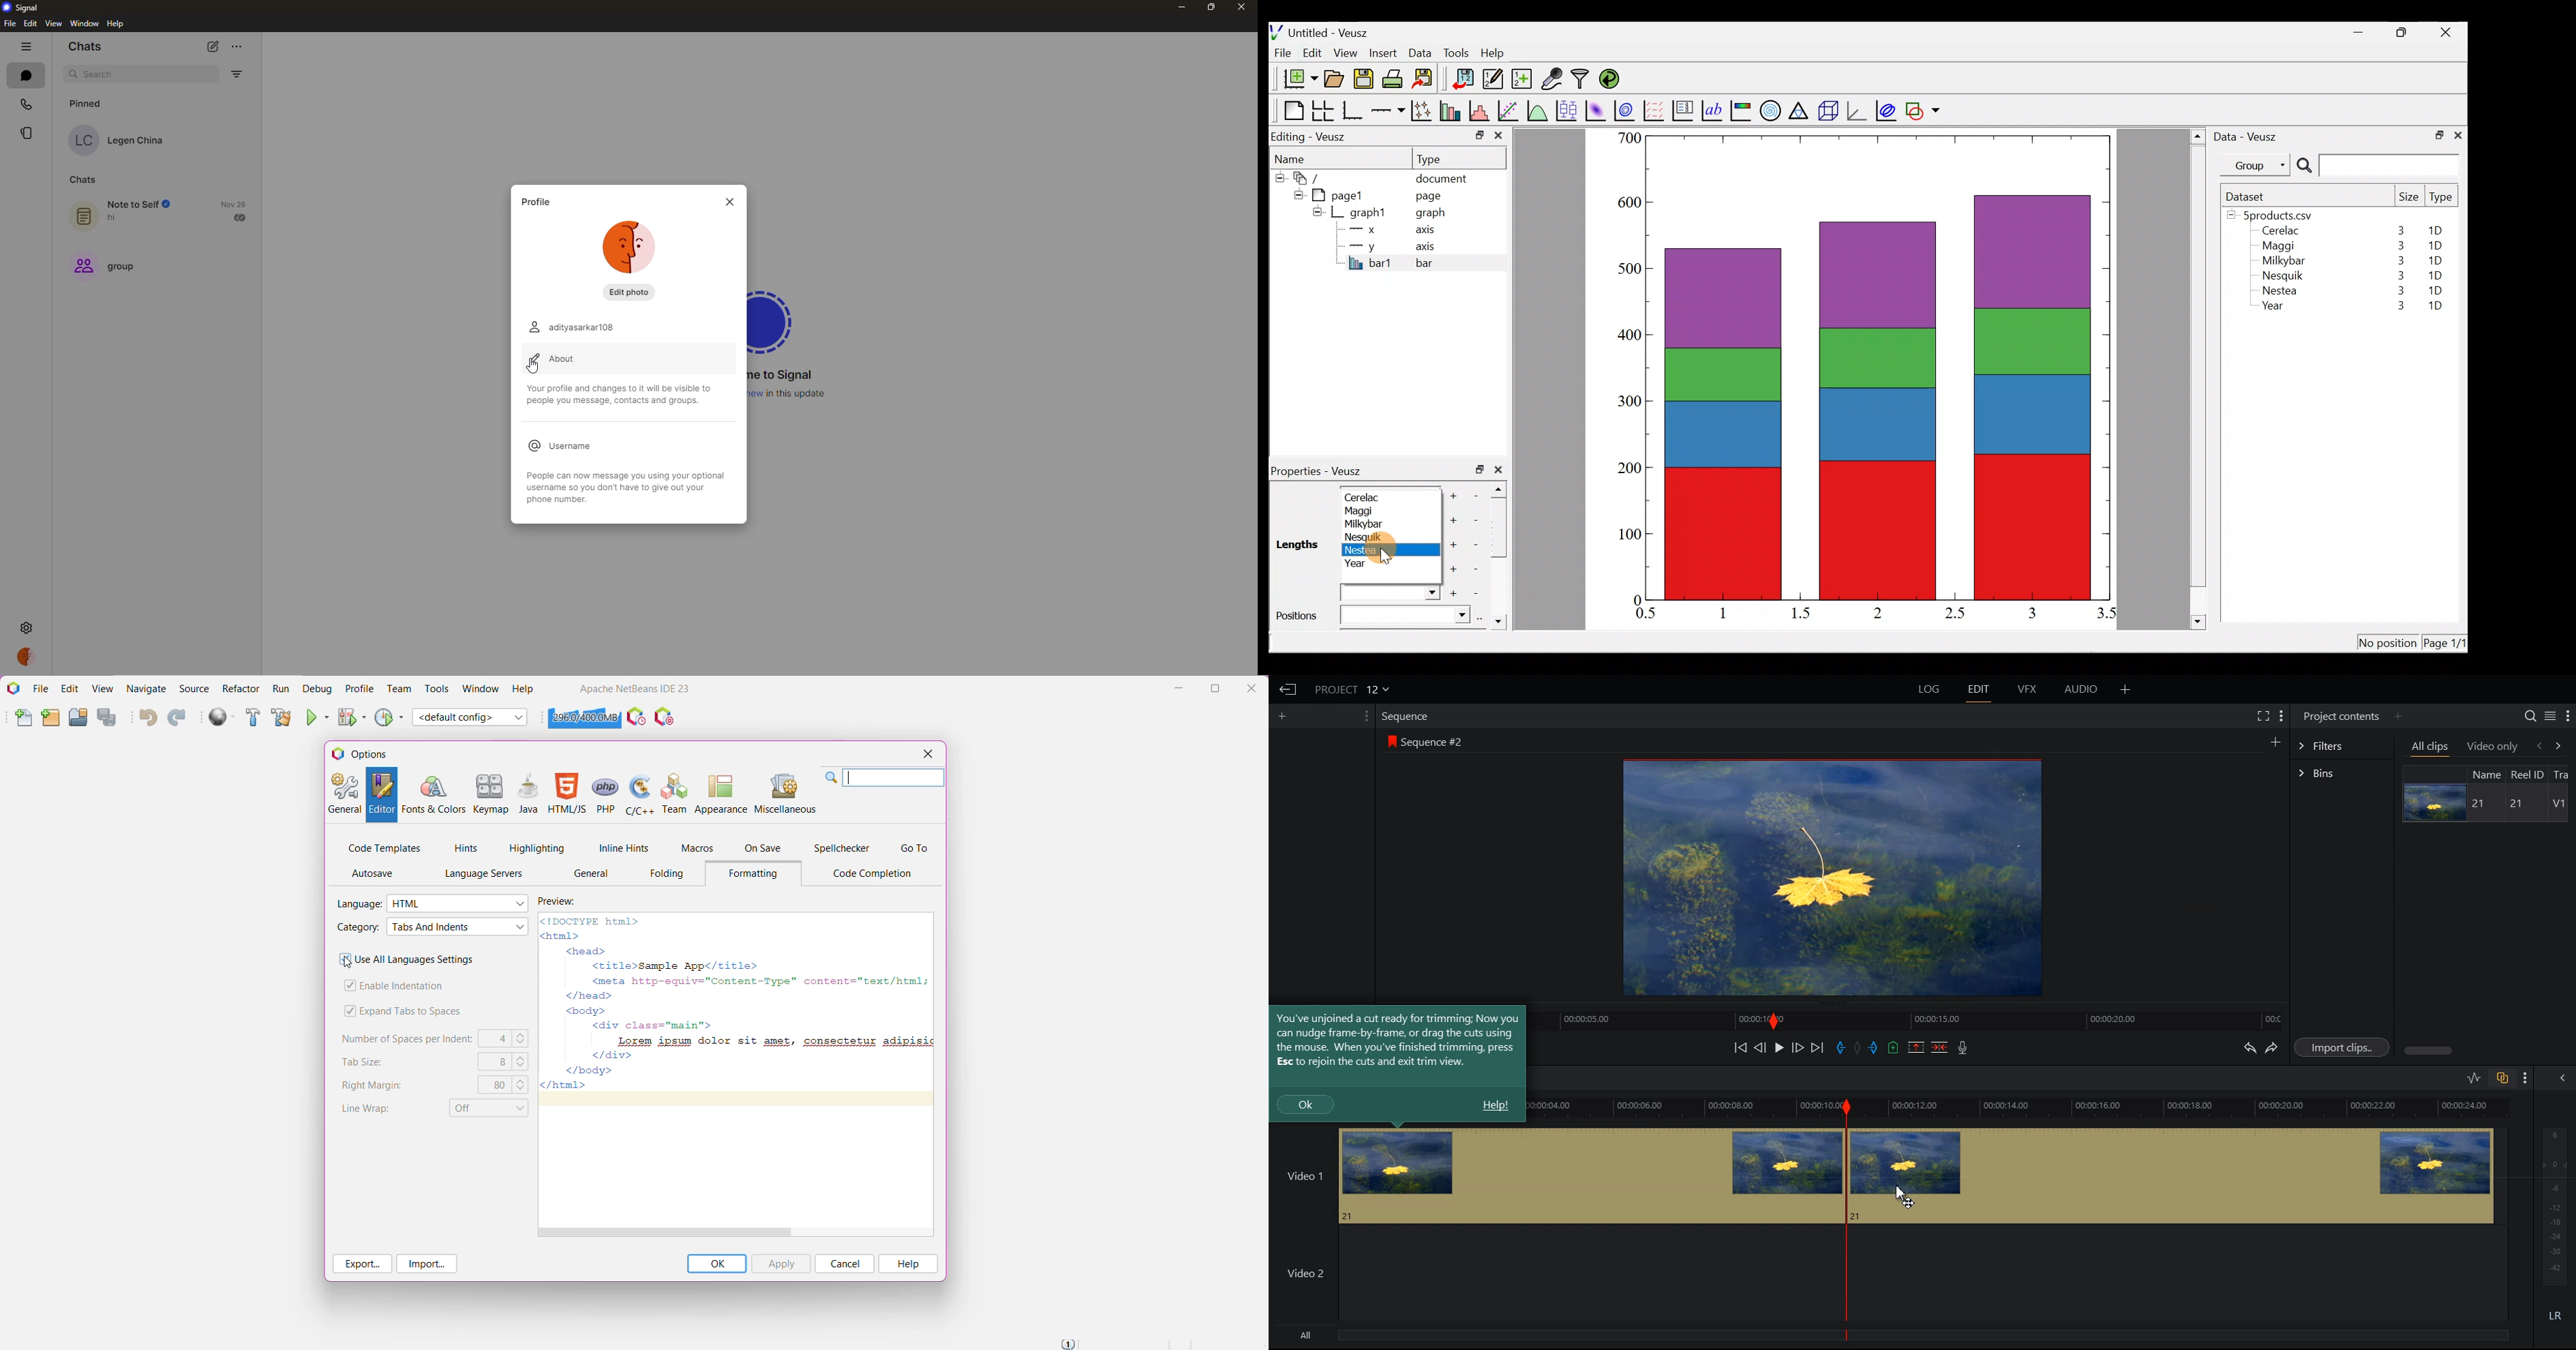  Describe the element at coordinates (24, 7) in the screenshot. I see `signal` at that location.